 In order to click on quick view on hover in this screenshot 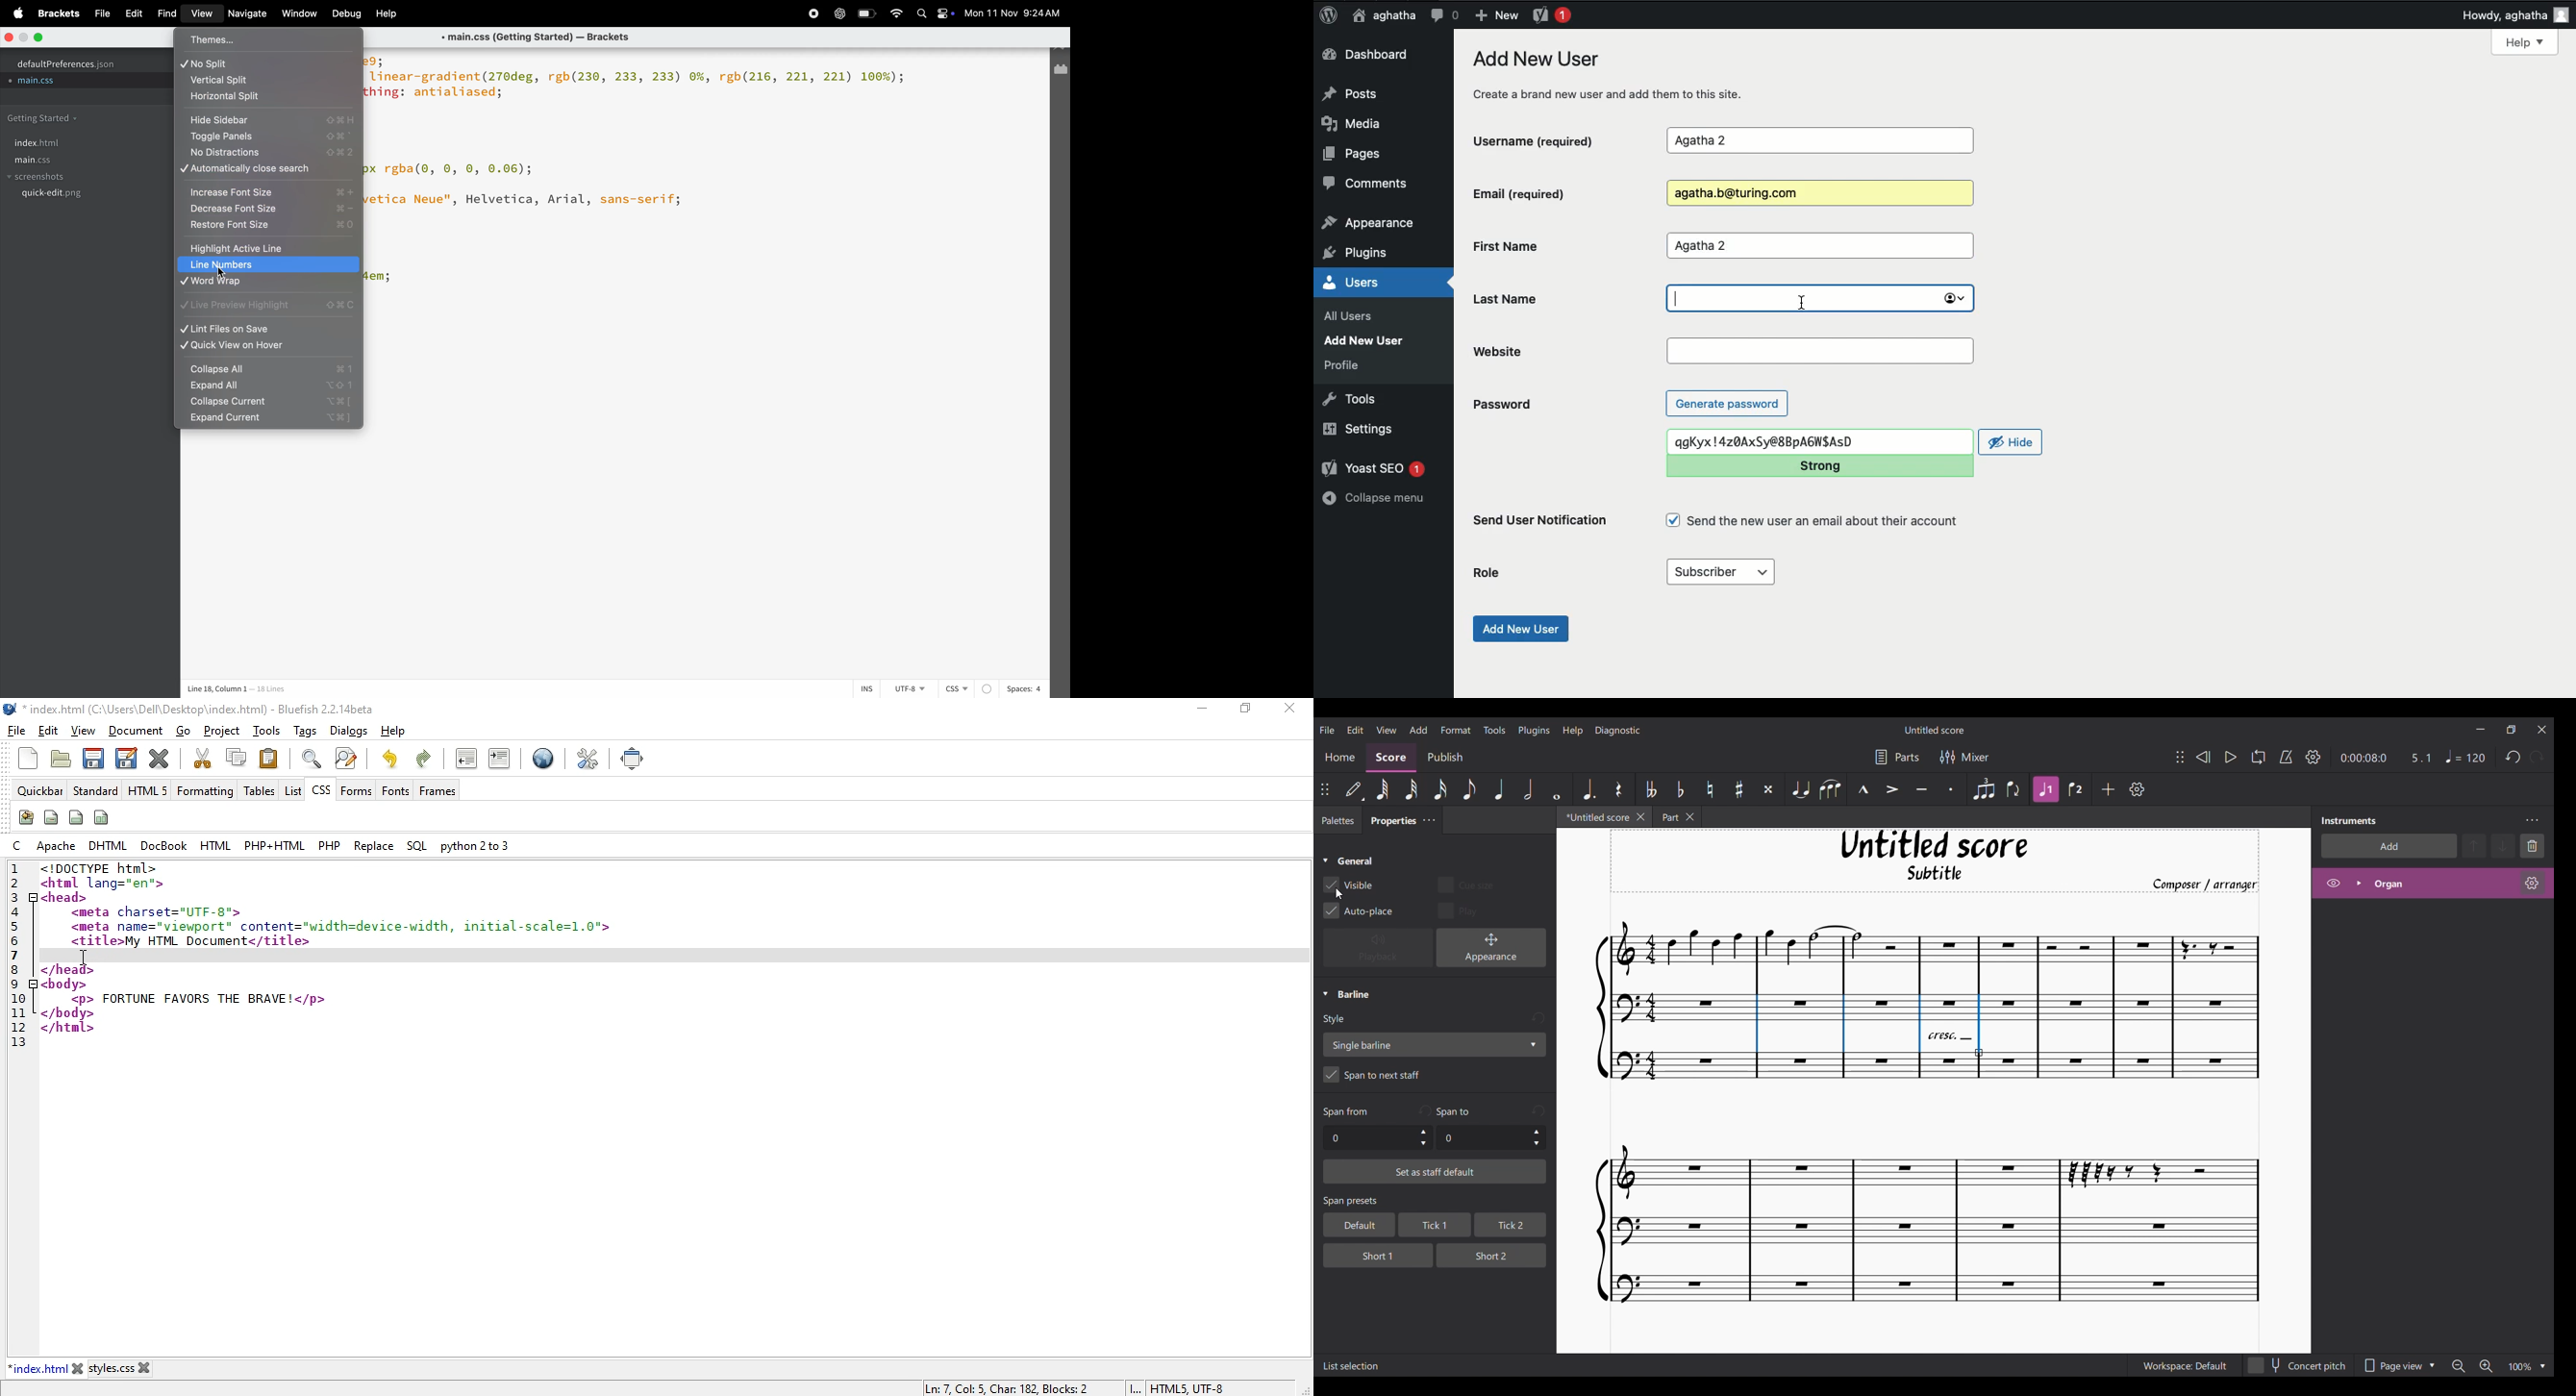, I will do `click(268, 346)`.